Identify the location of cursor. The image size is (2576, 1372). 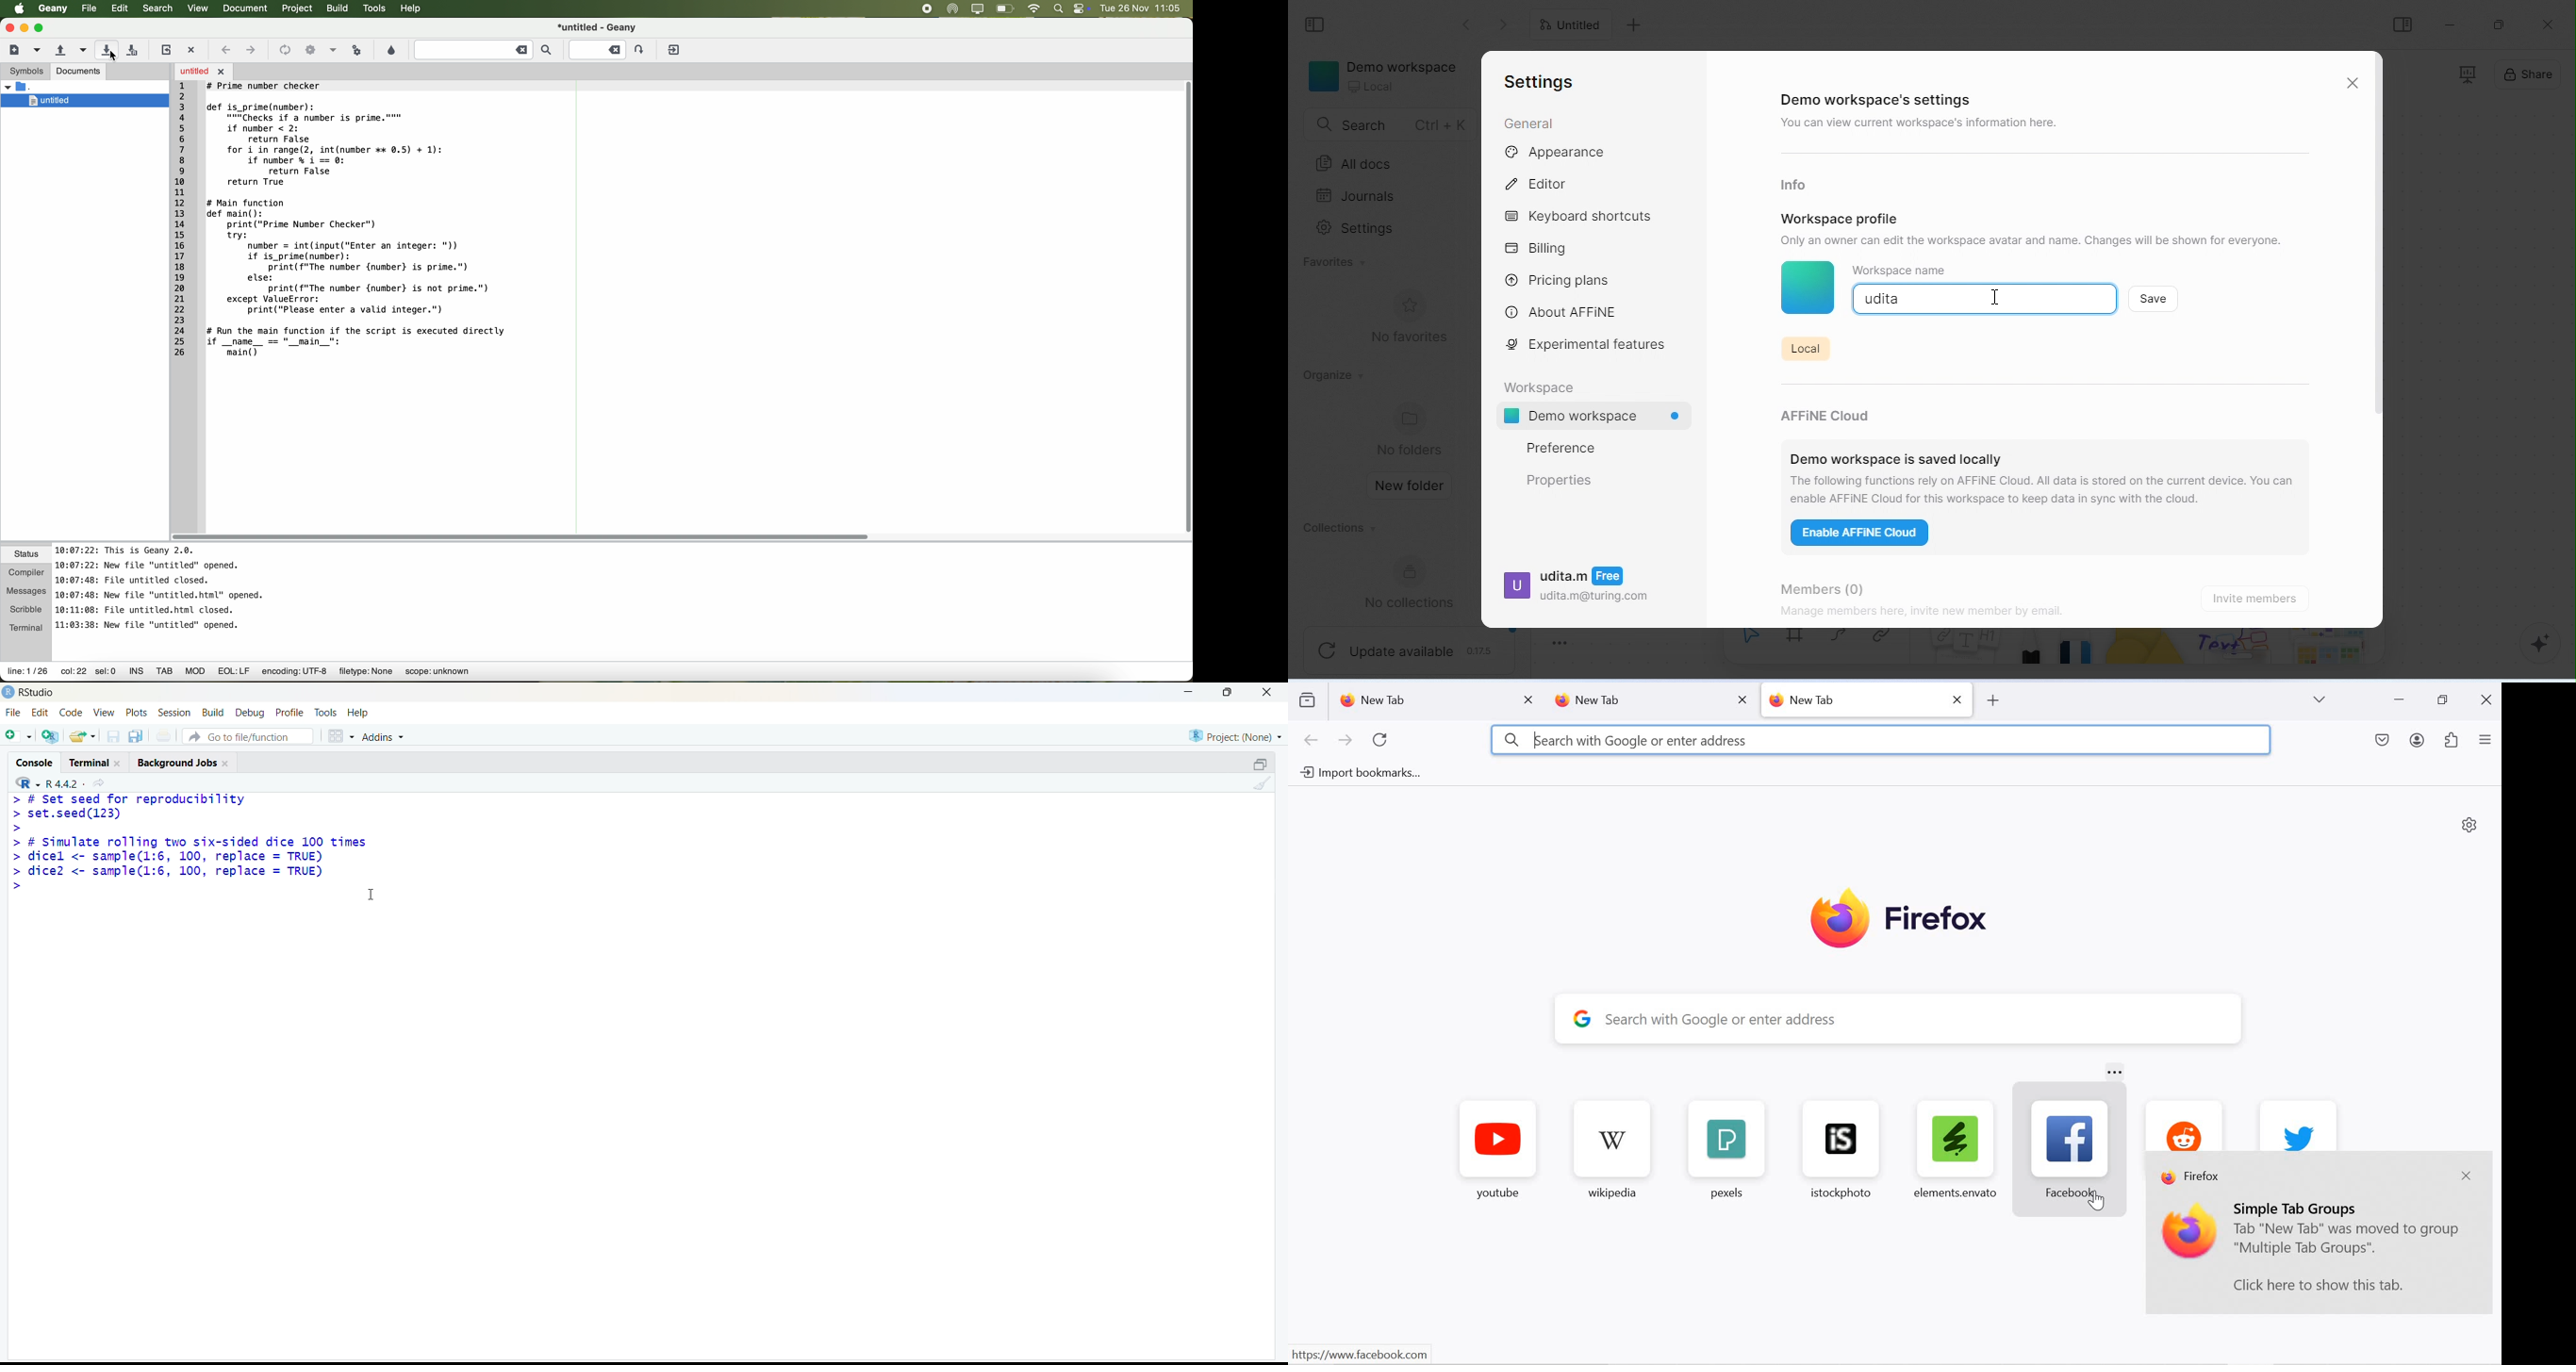
(2098, 1203).